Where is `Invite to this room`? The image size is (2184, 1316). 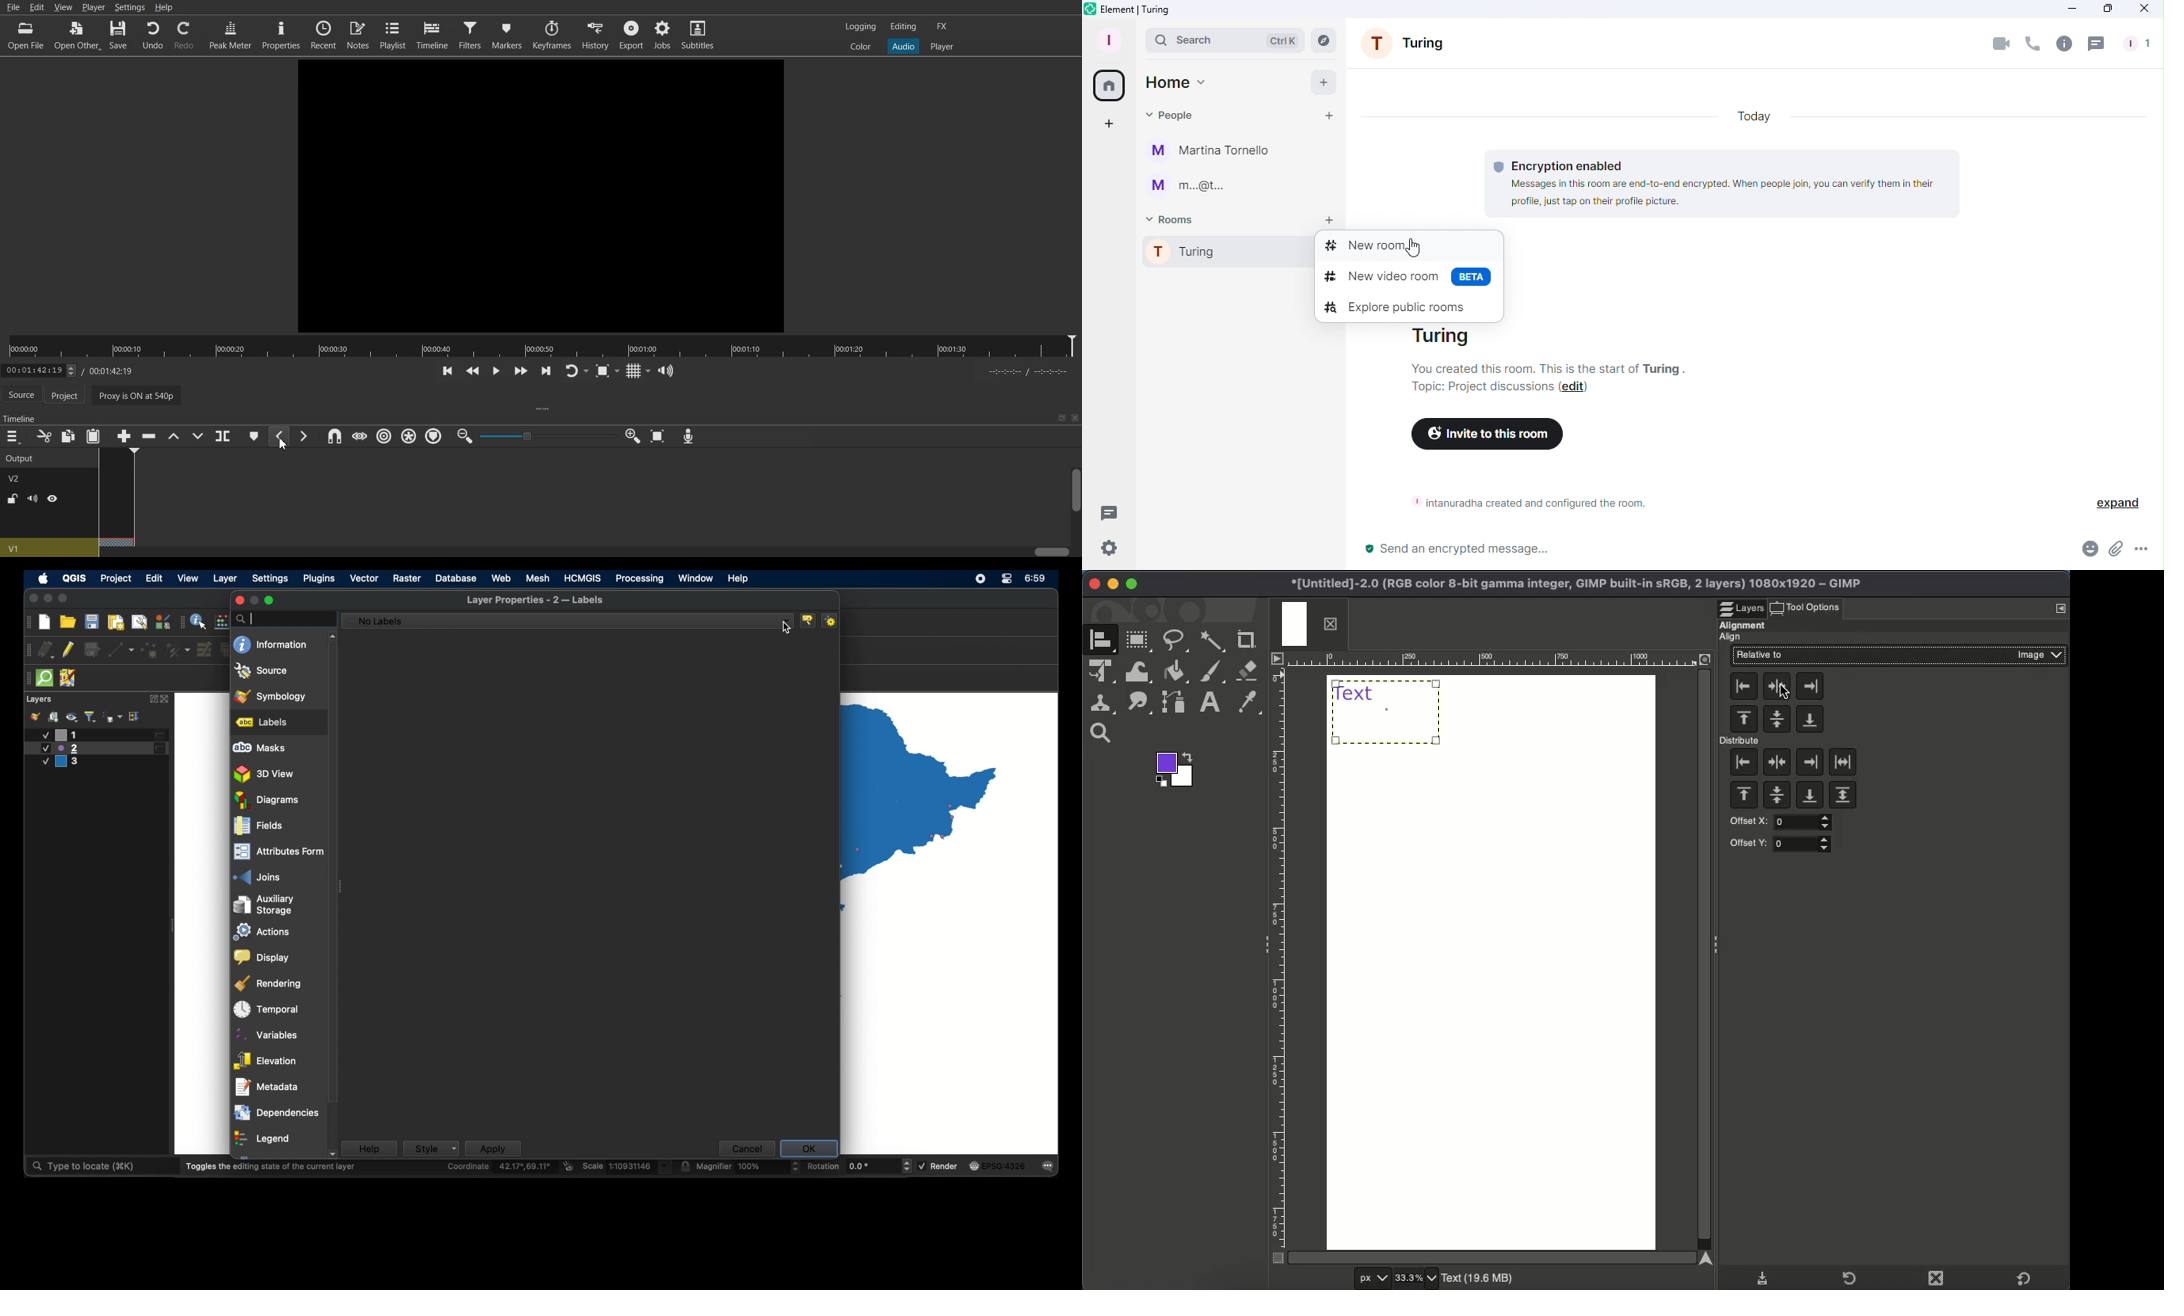
Invite to this room is located at coordinates (1484, 436).